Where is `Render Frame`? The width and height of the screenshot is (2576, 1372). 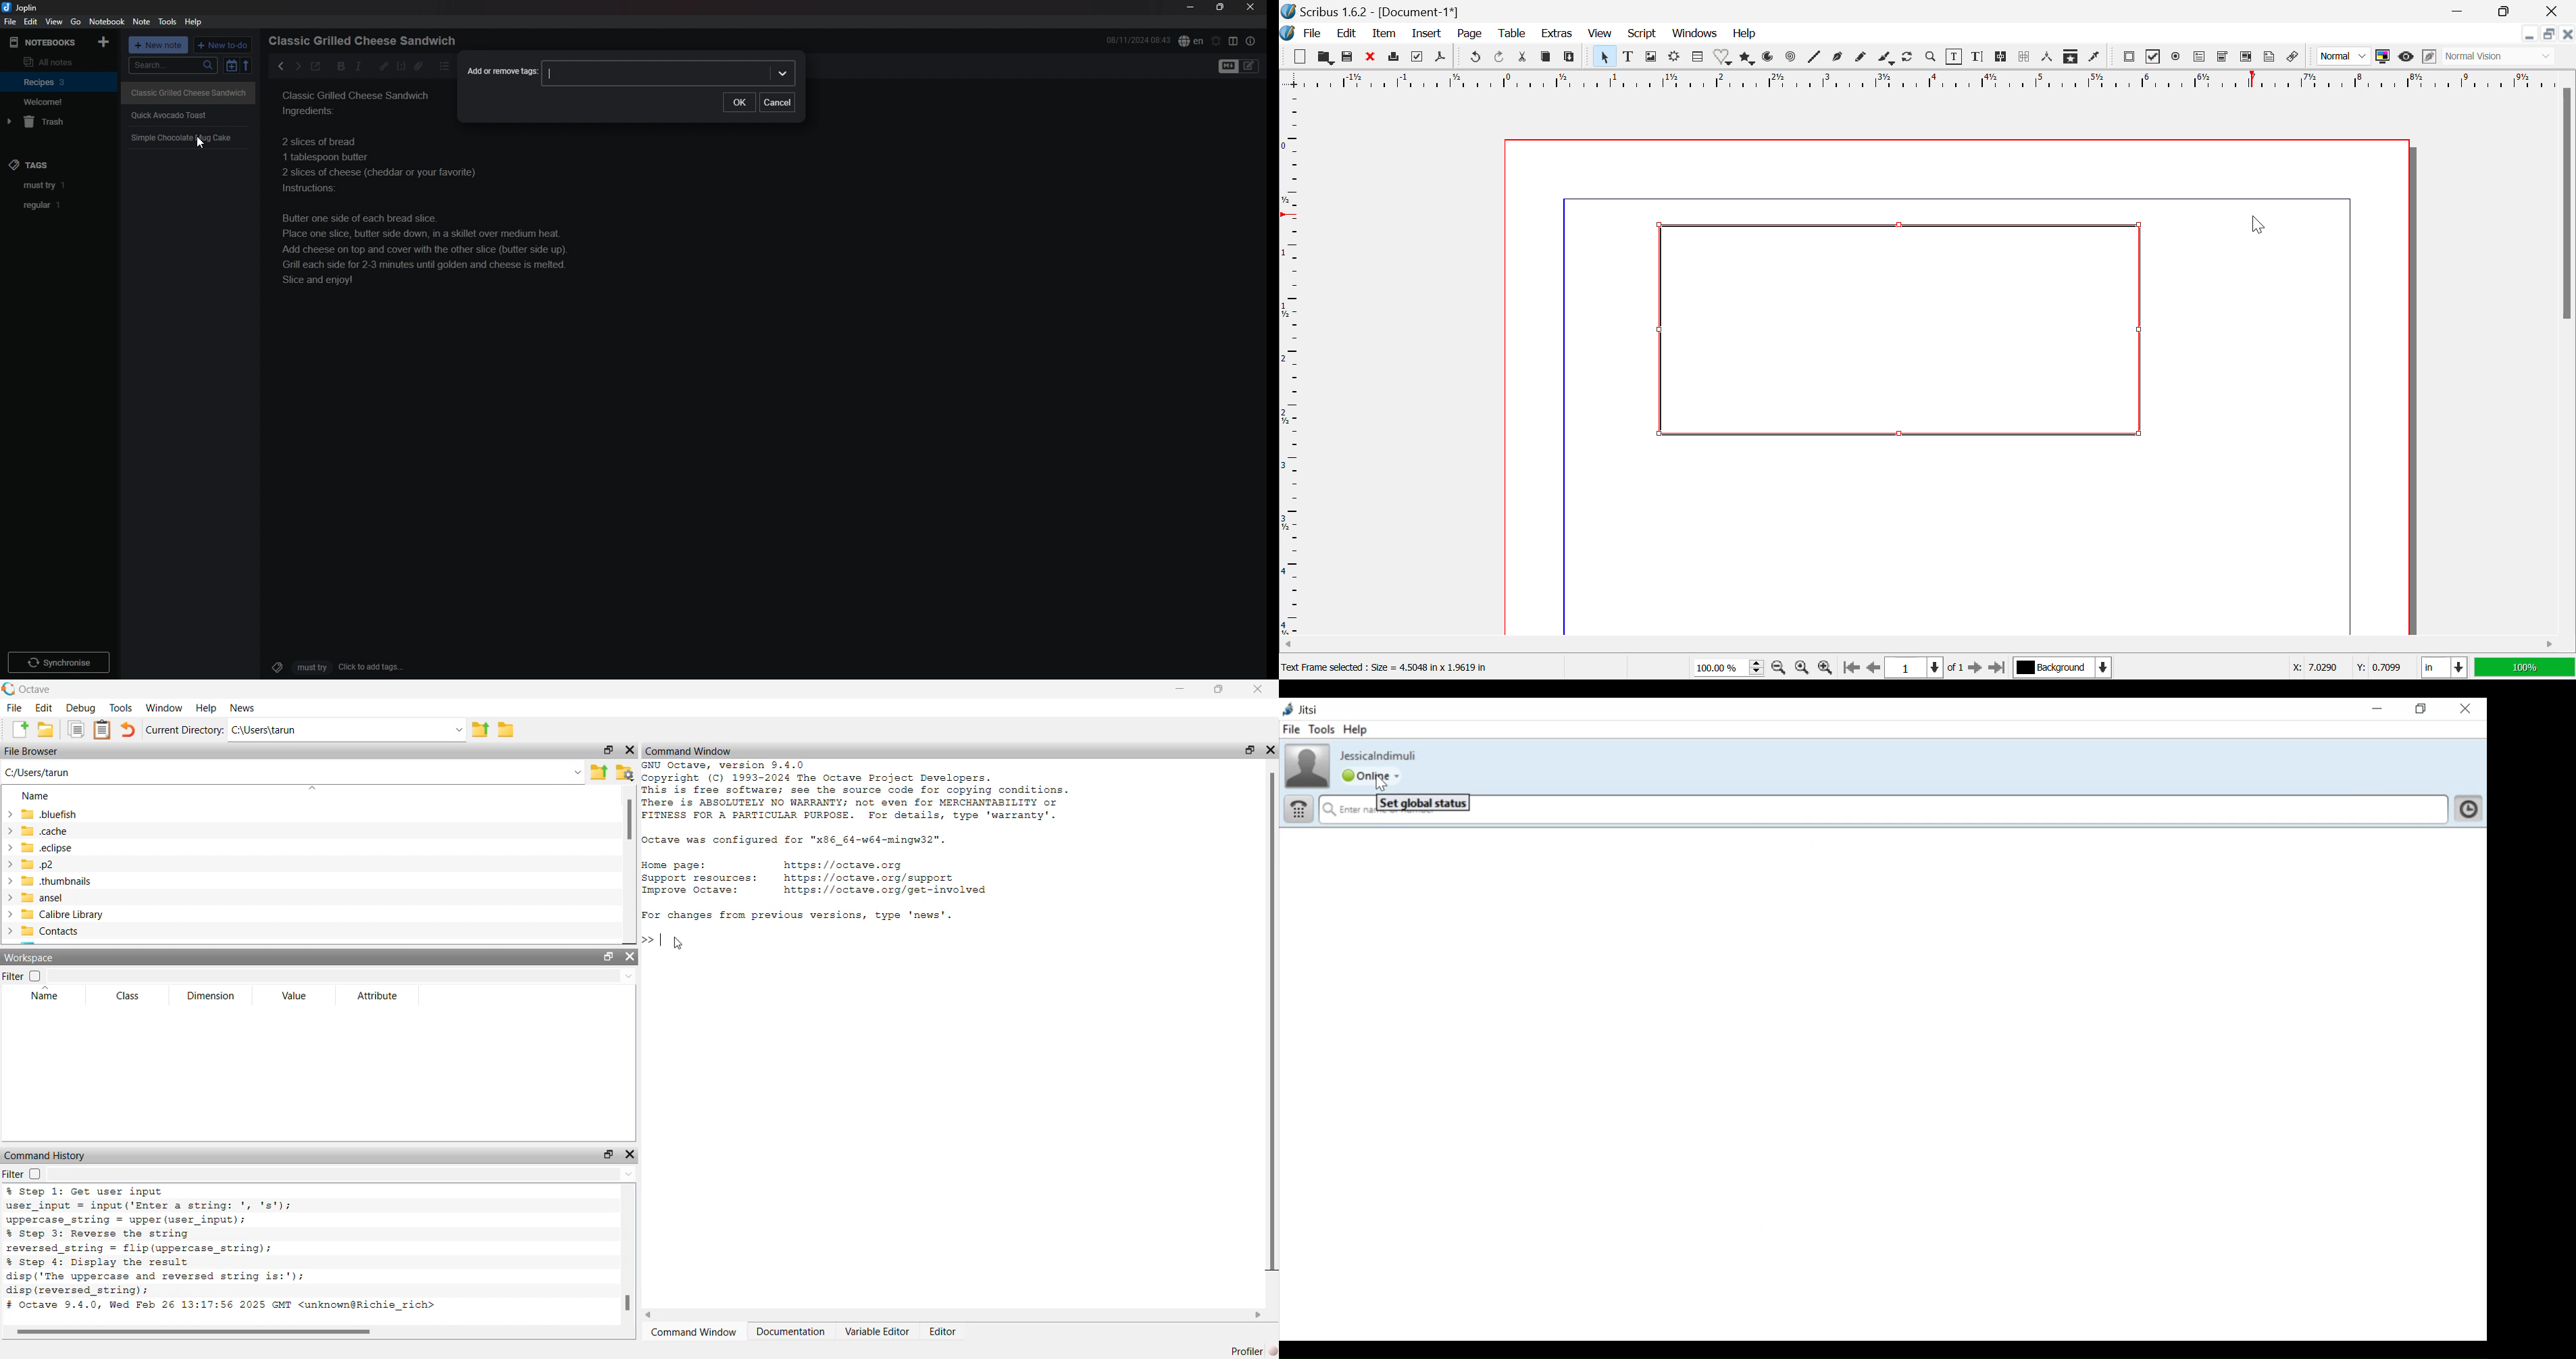
Render Frame is located at coordinates (1676, 57).